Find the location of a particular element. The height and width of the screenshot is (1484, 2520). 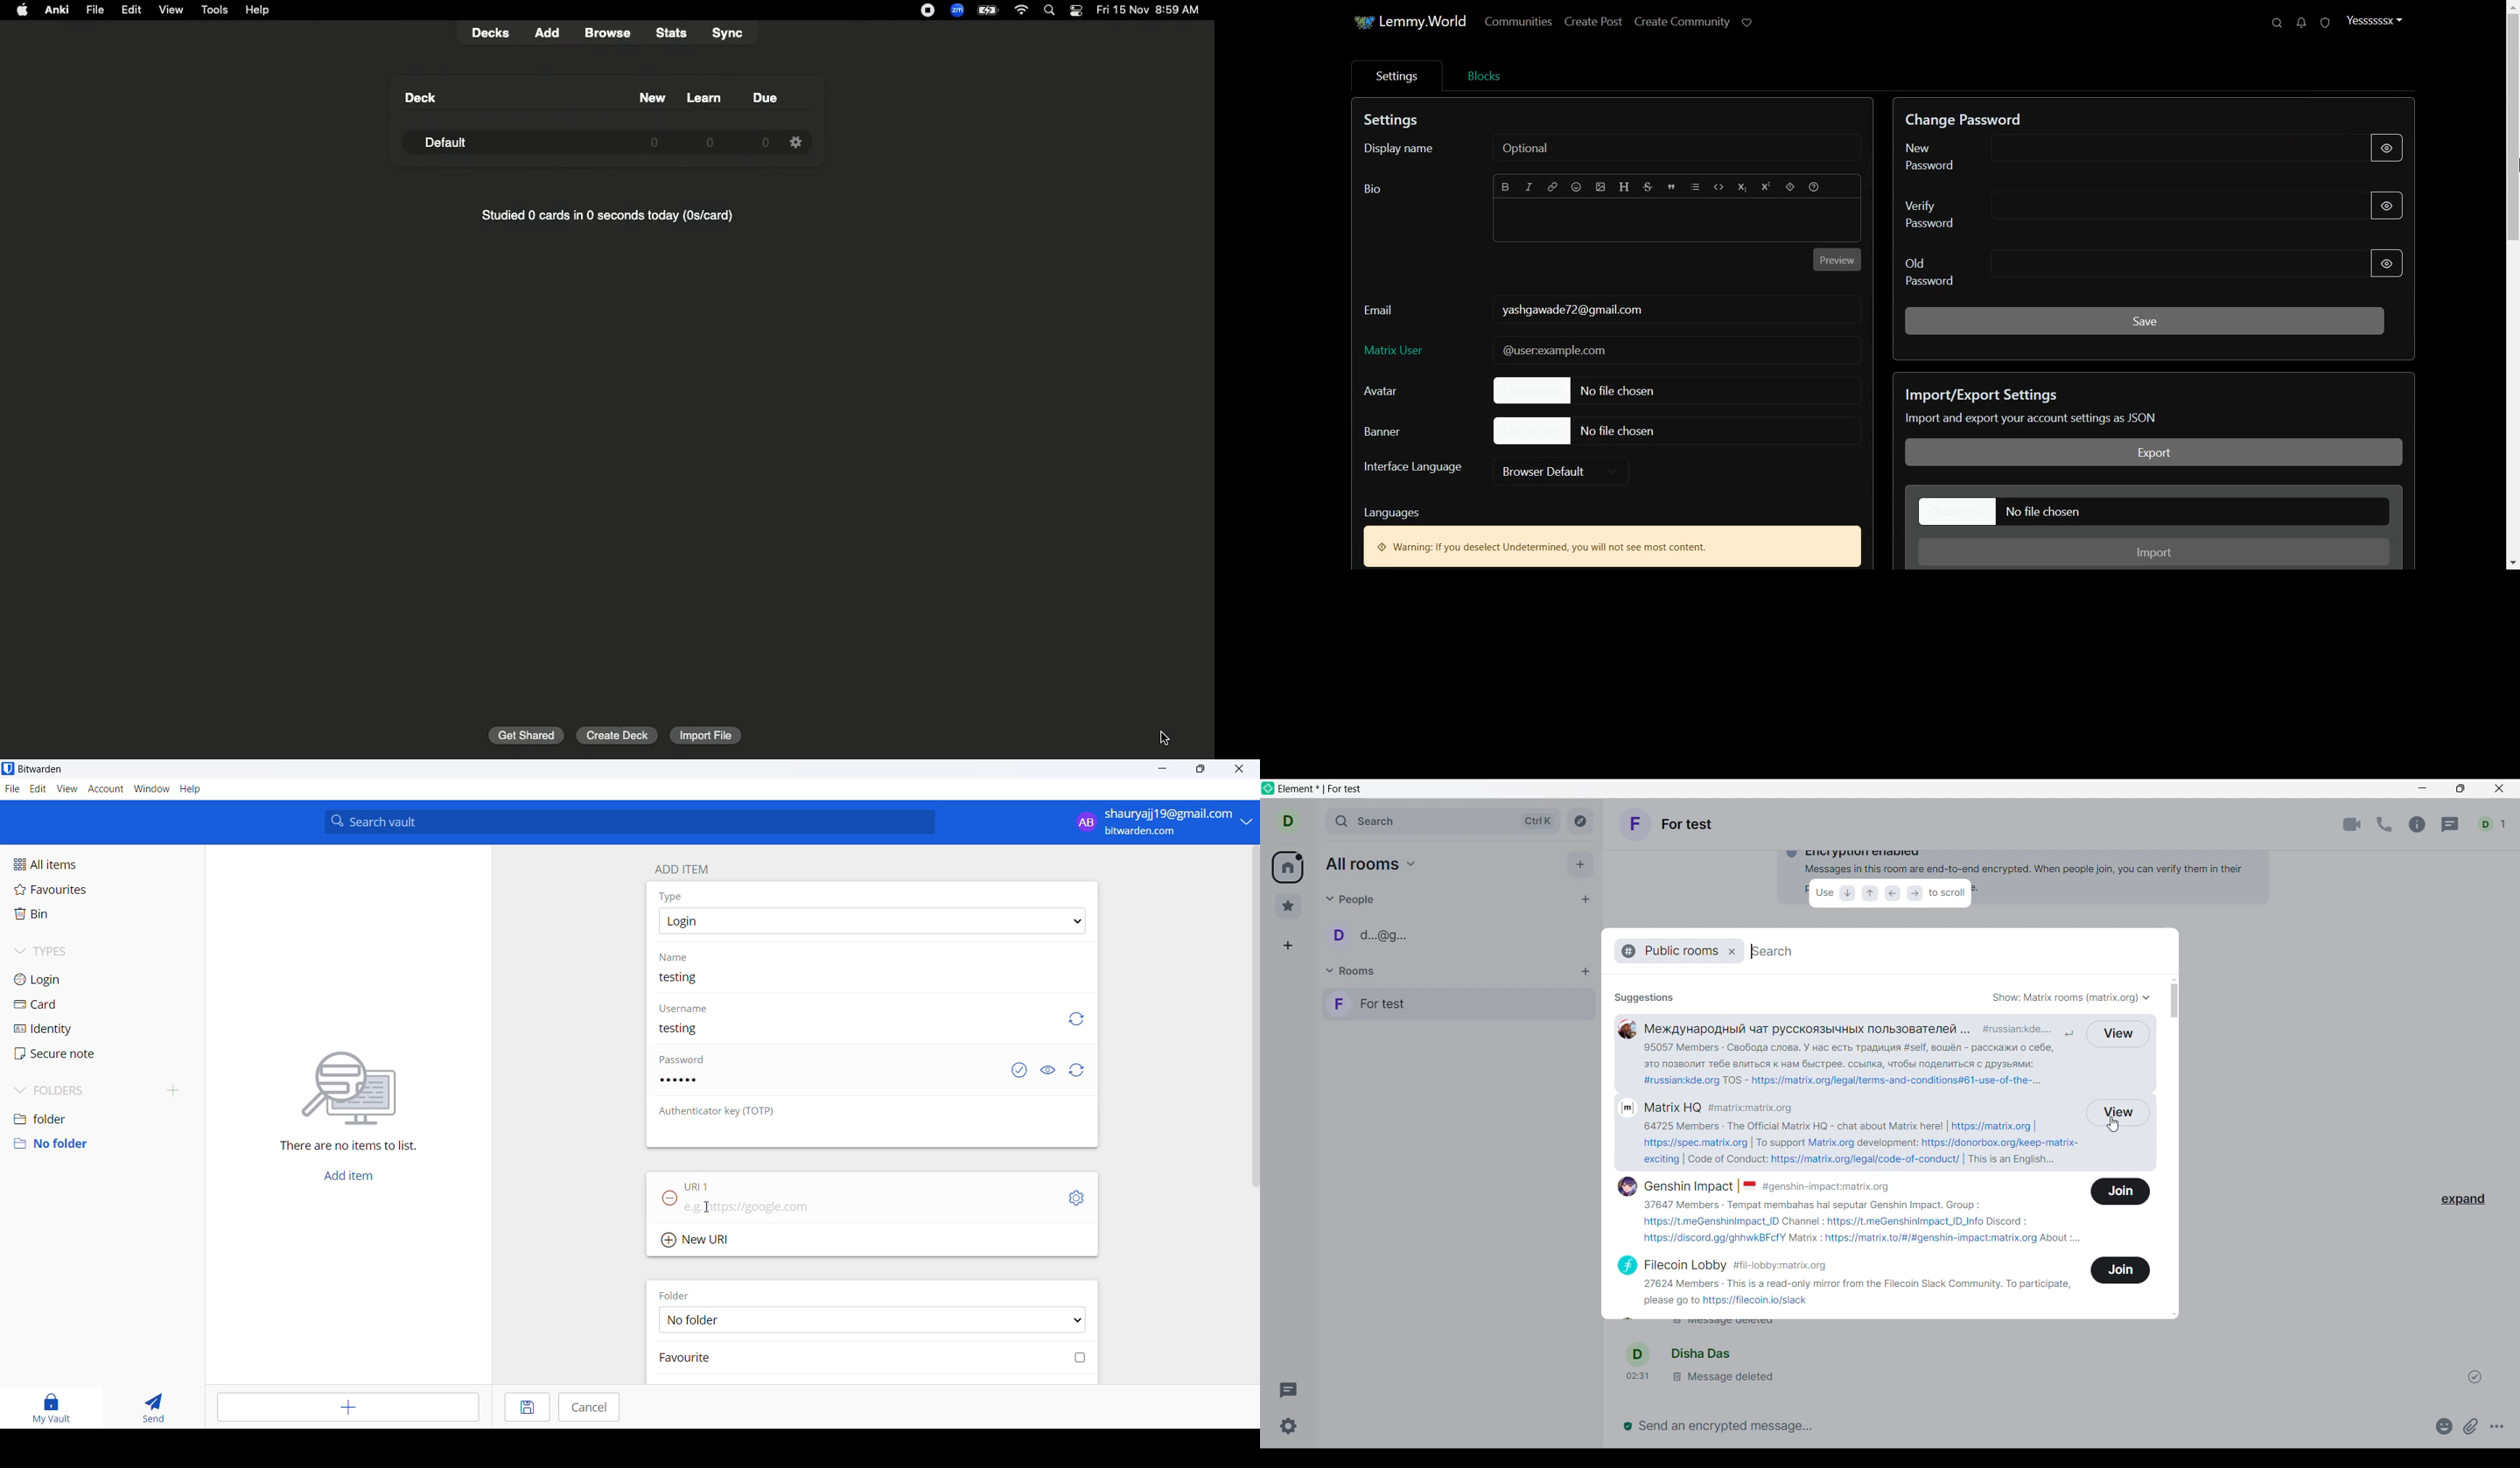

All rooms is located at coordinates (1371, 864).